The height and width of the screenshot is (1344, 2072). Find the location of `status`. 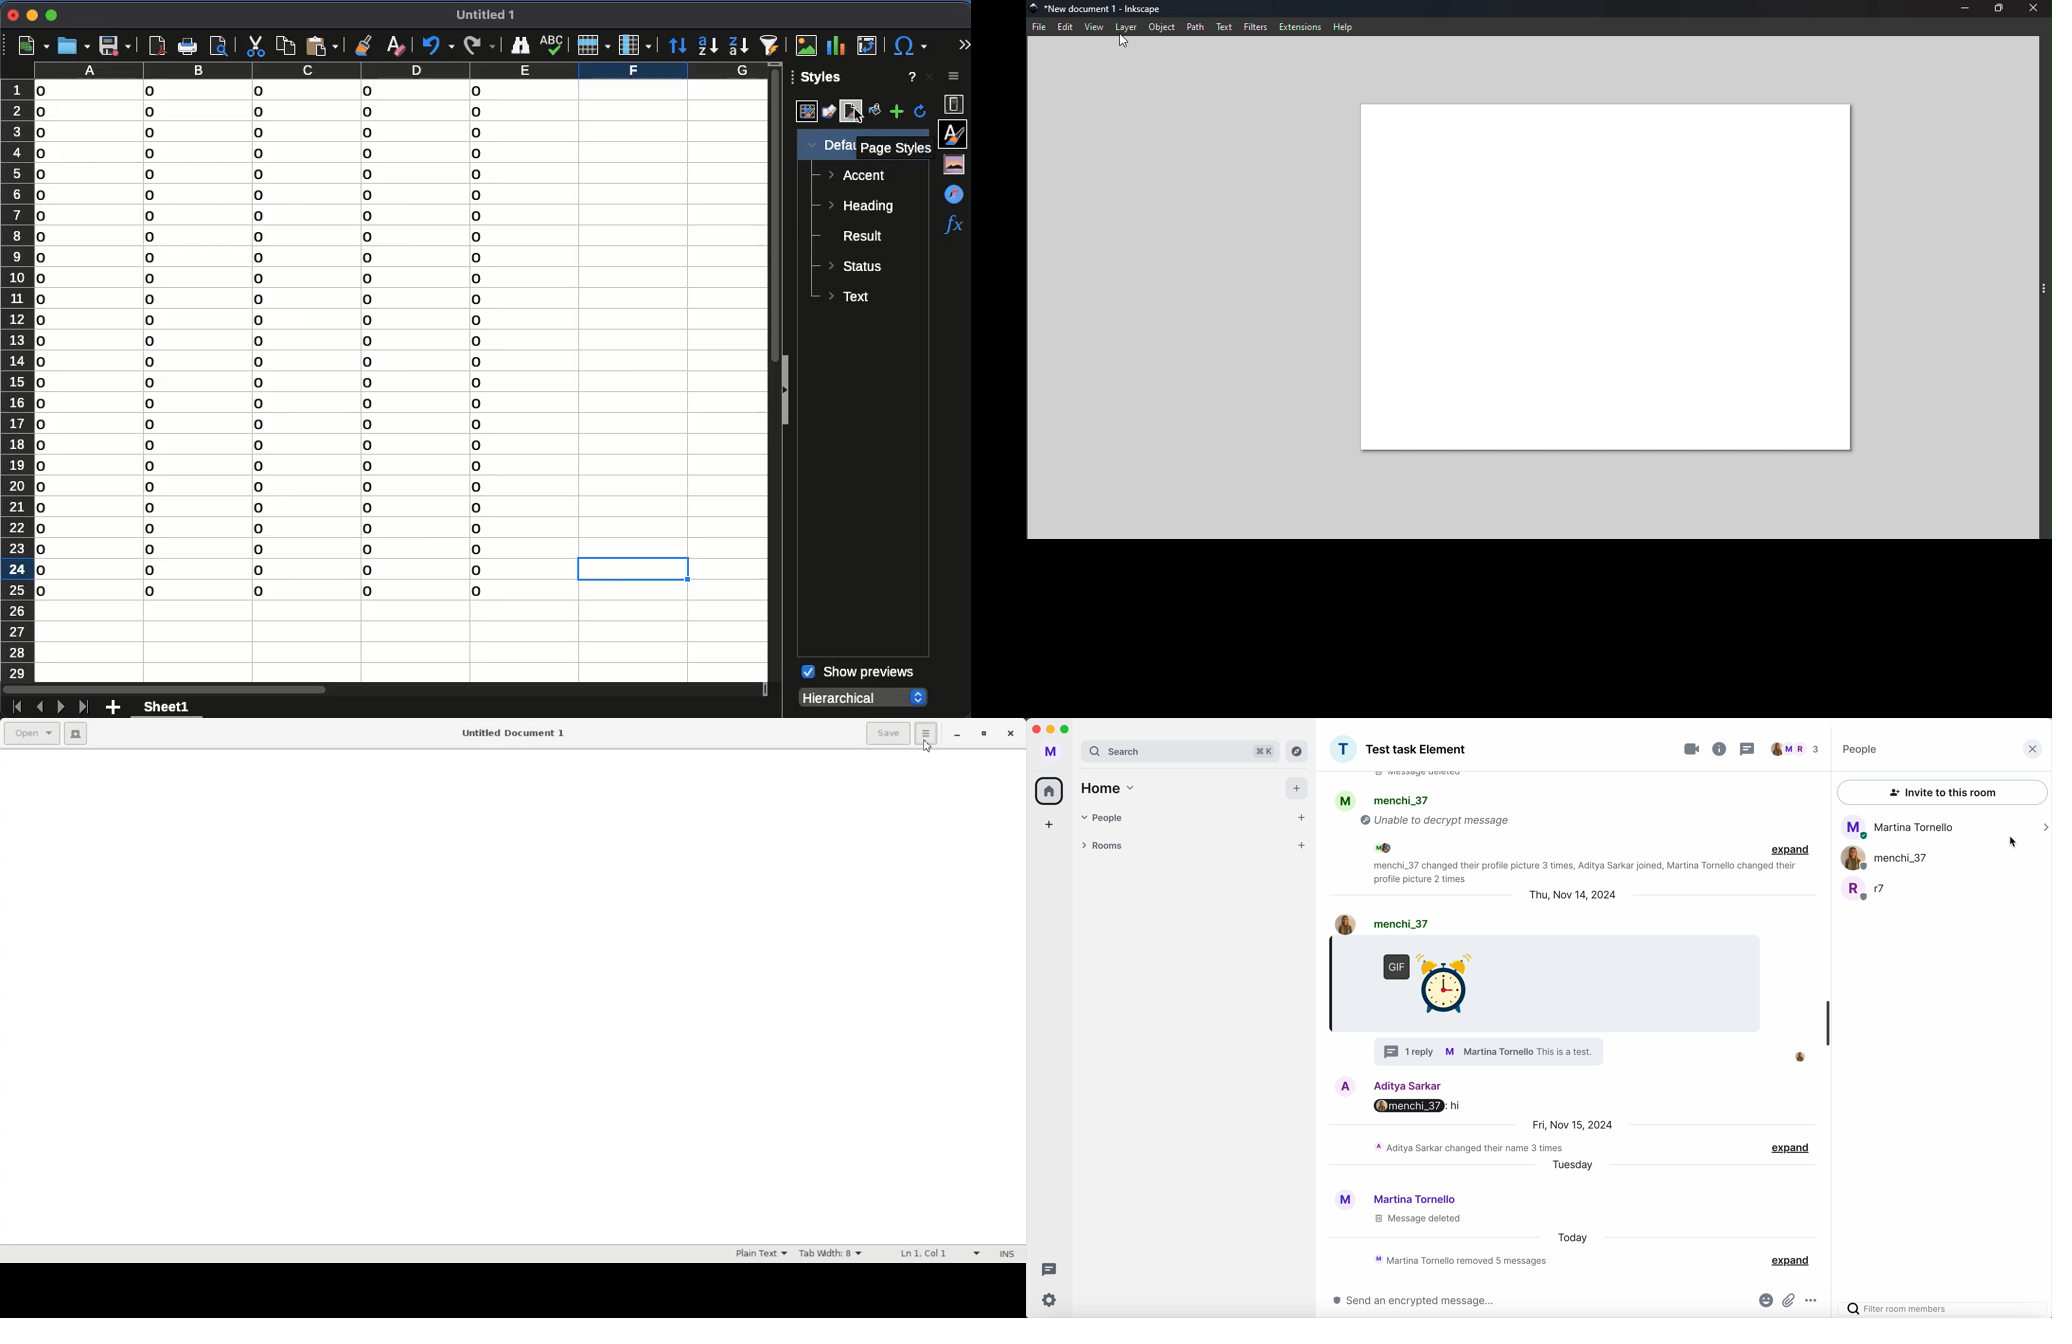

status is located at coordinates (857, 266).